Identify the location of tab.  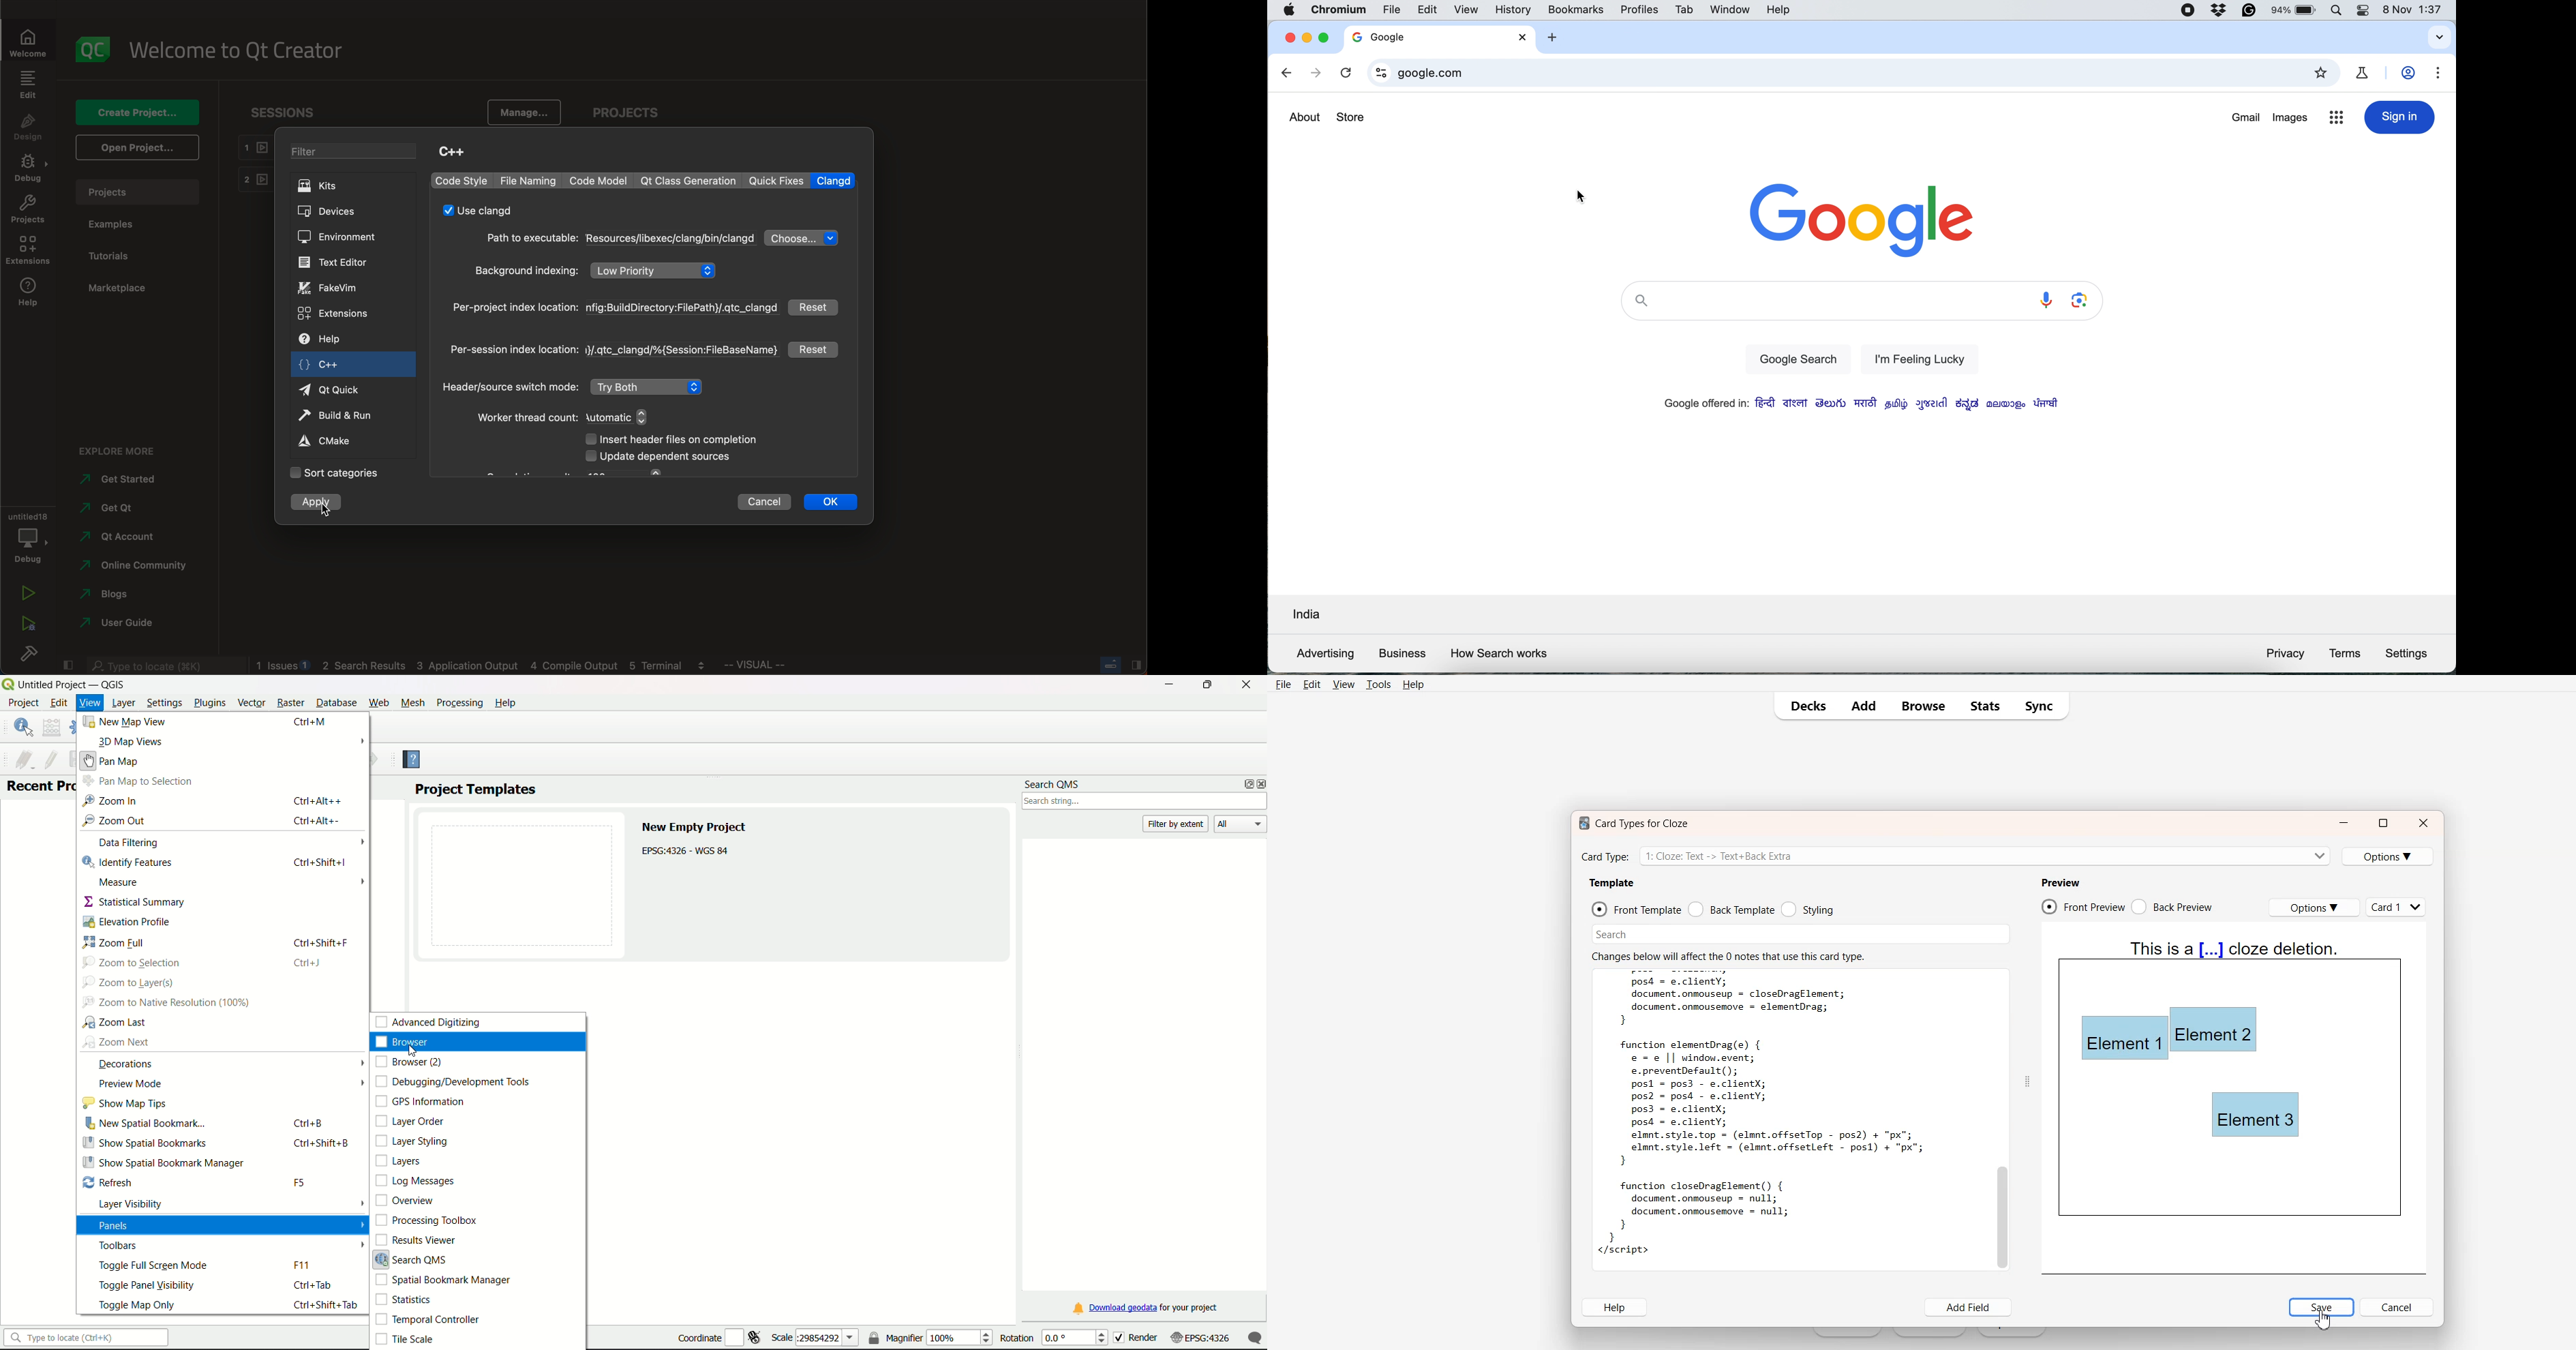
(1686, 10).